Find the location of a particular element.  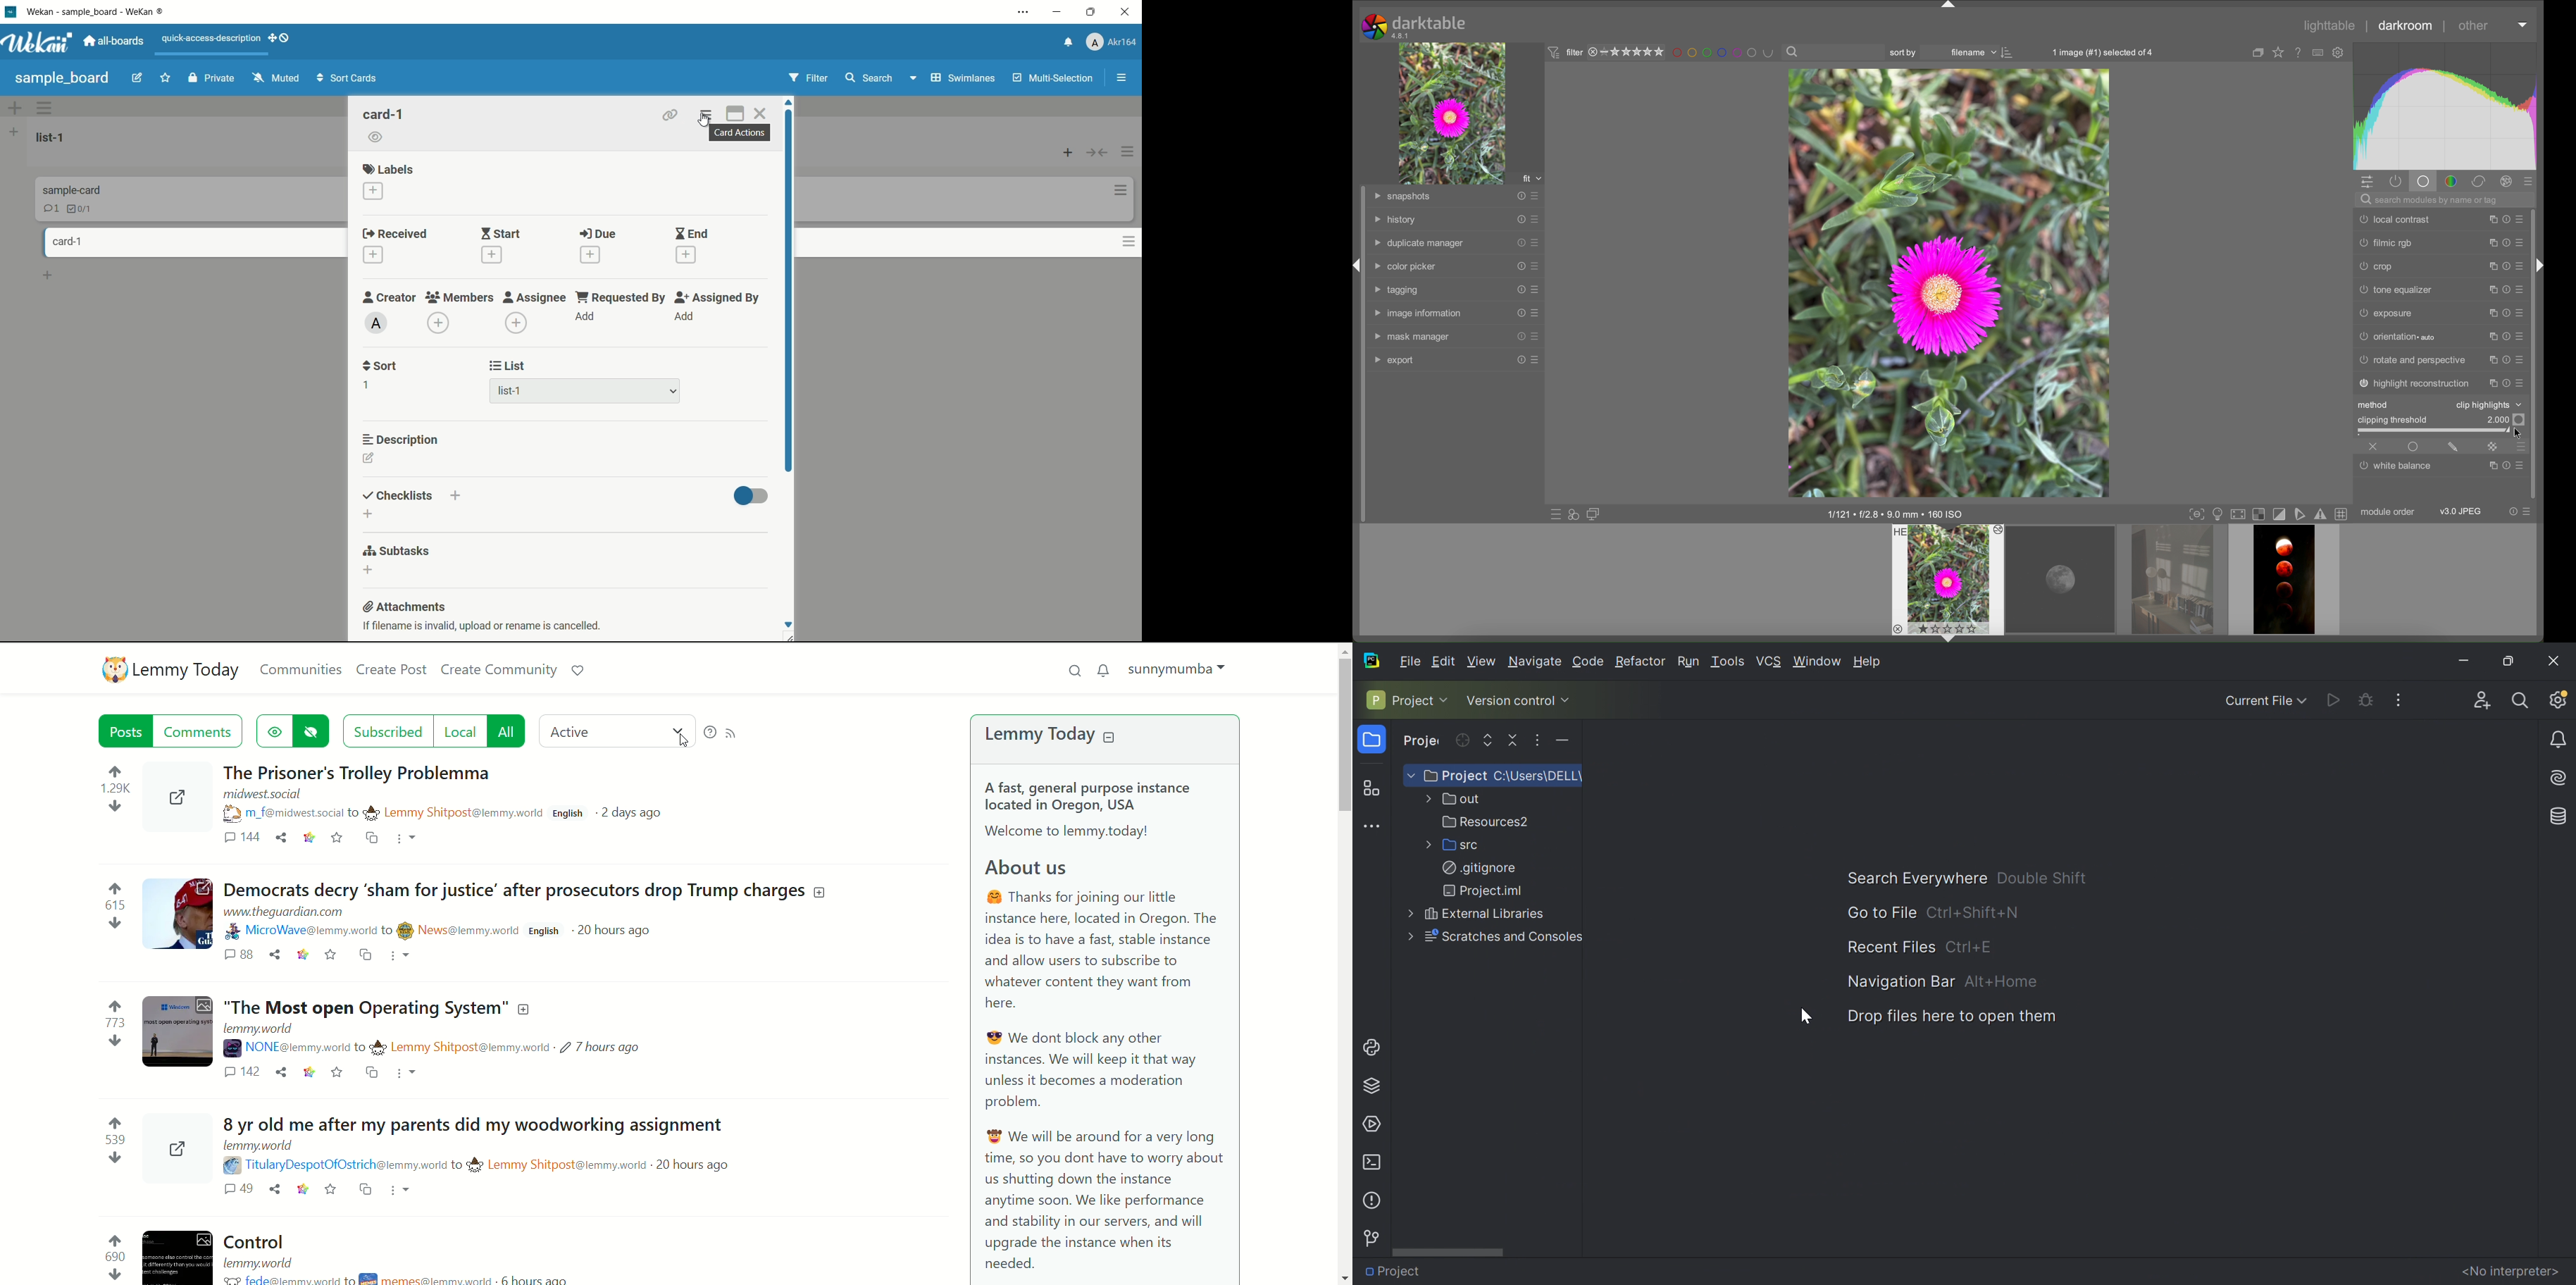

Democrats decry ‘sham for justice’ after prosecutors drop Trump charges is located at coordinates (529, 892).